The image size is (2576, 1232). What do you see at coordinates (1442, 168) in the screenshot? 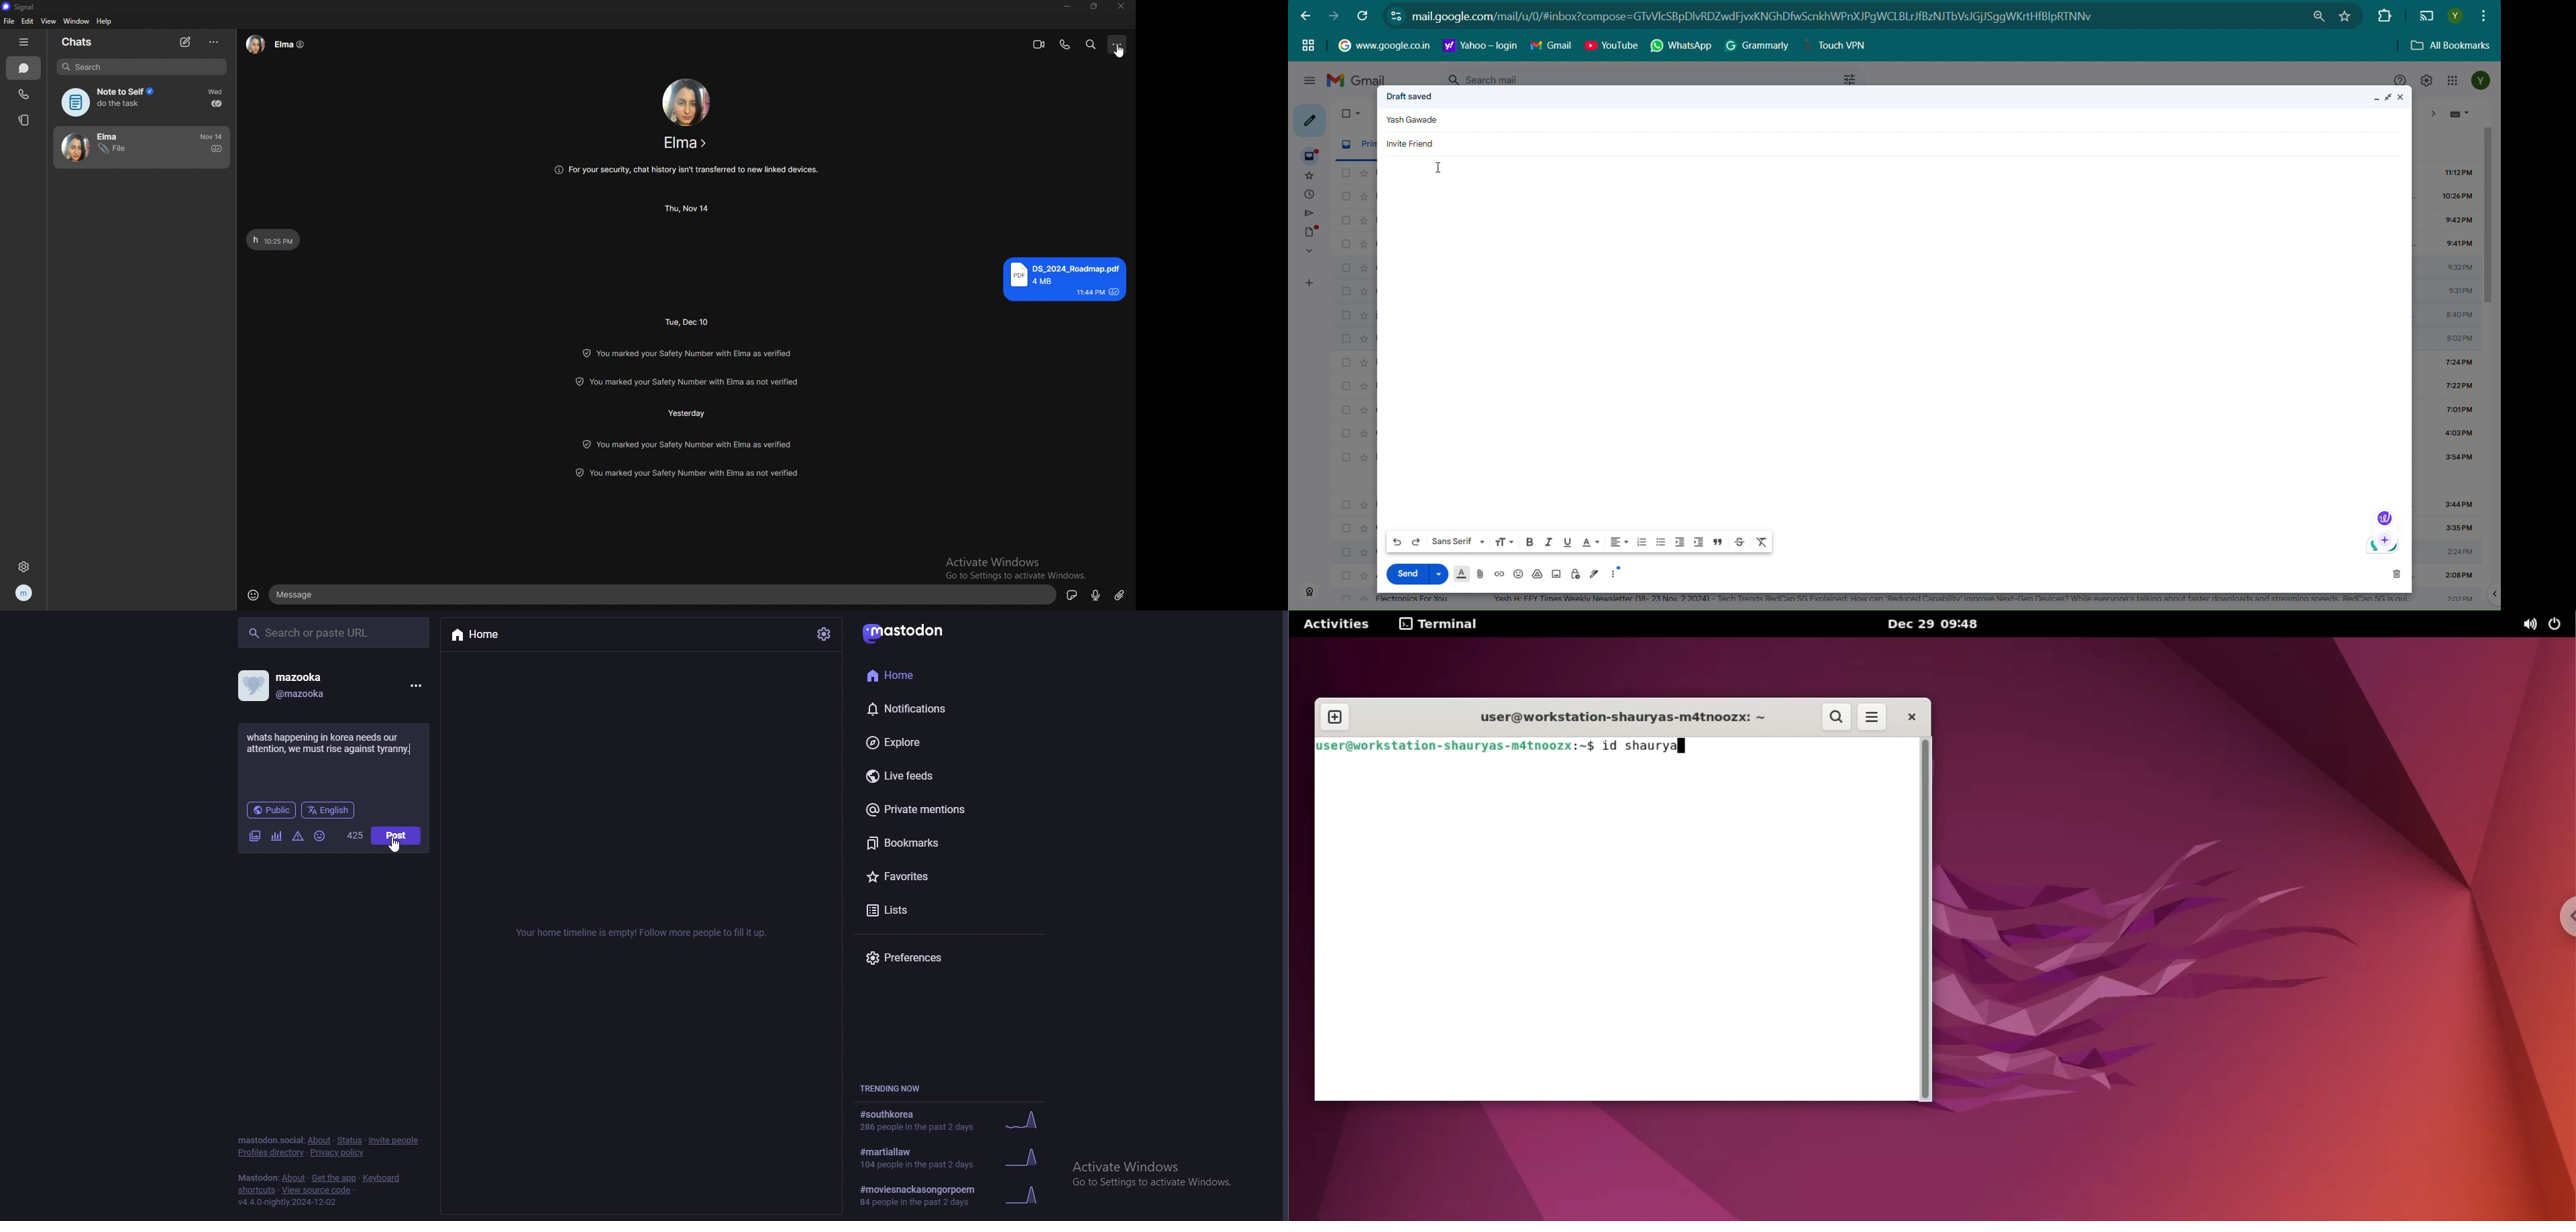
I see `Text Cursor` at bounding box center [1442, 168].